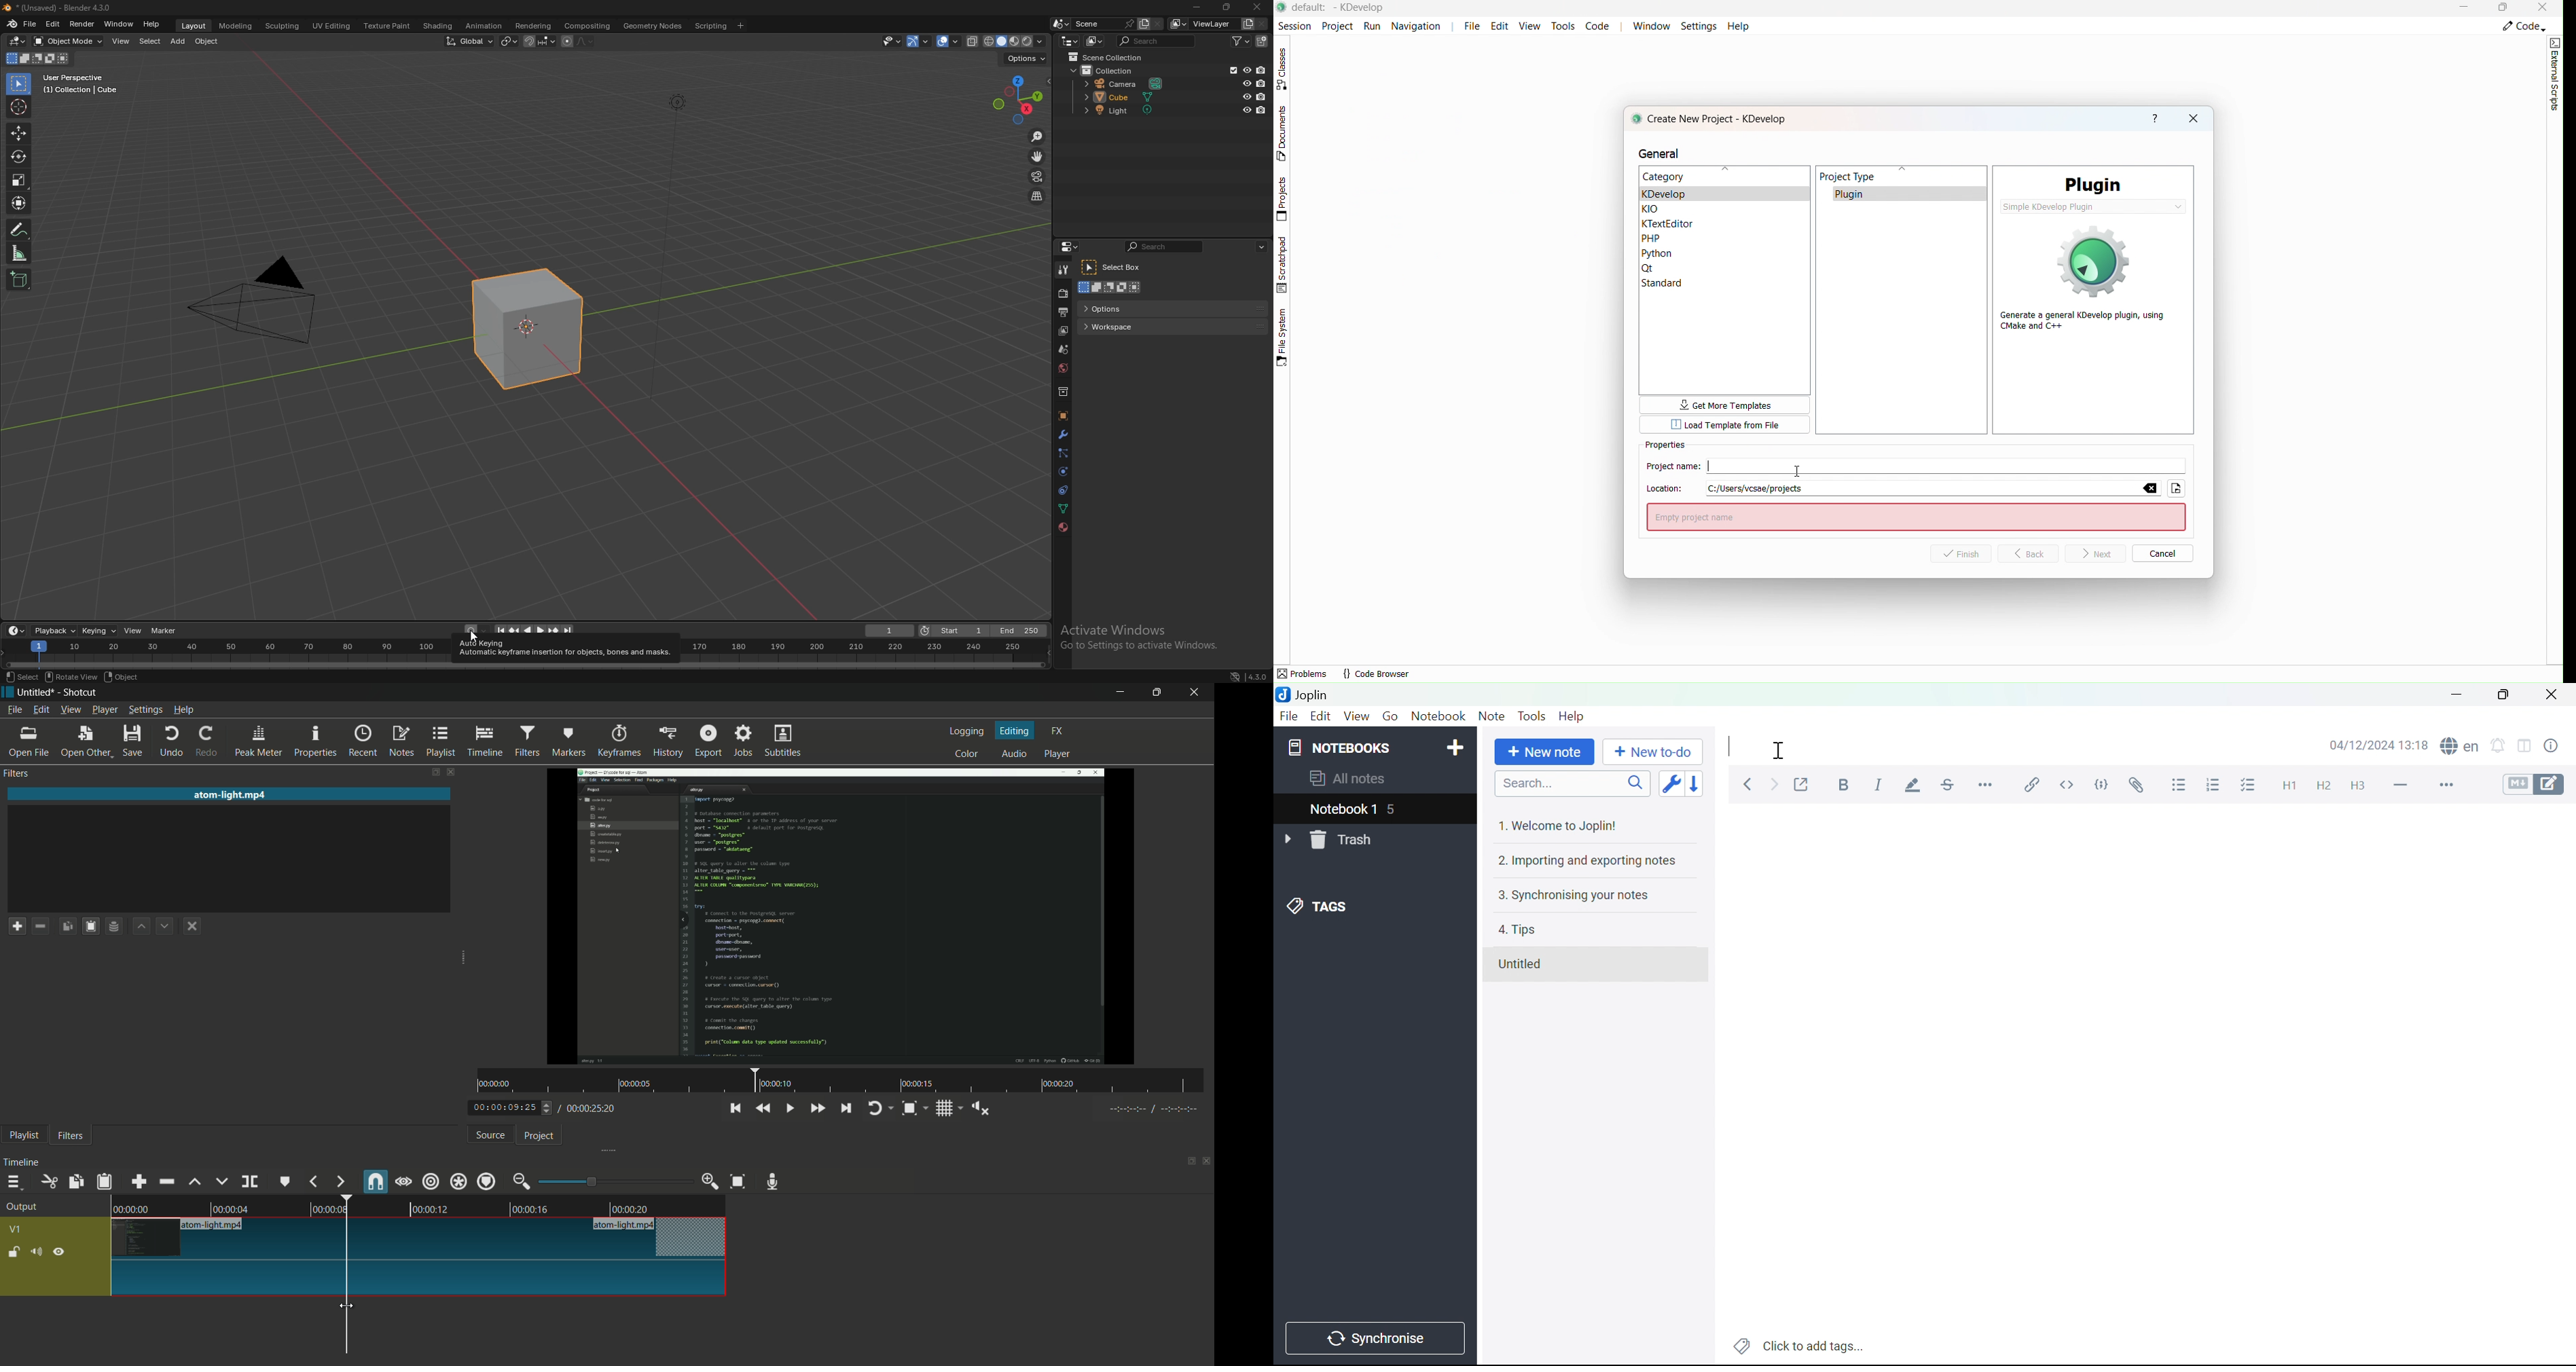 This screenshot has width=2576, height=1372. What do you see at coordinates (237, 27) in the screenshot?
I see `modeling` at bounding box center [237, 27].